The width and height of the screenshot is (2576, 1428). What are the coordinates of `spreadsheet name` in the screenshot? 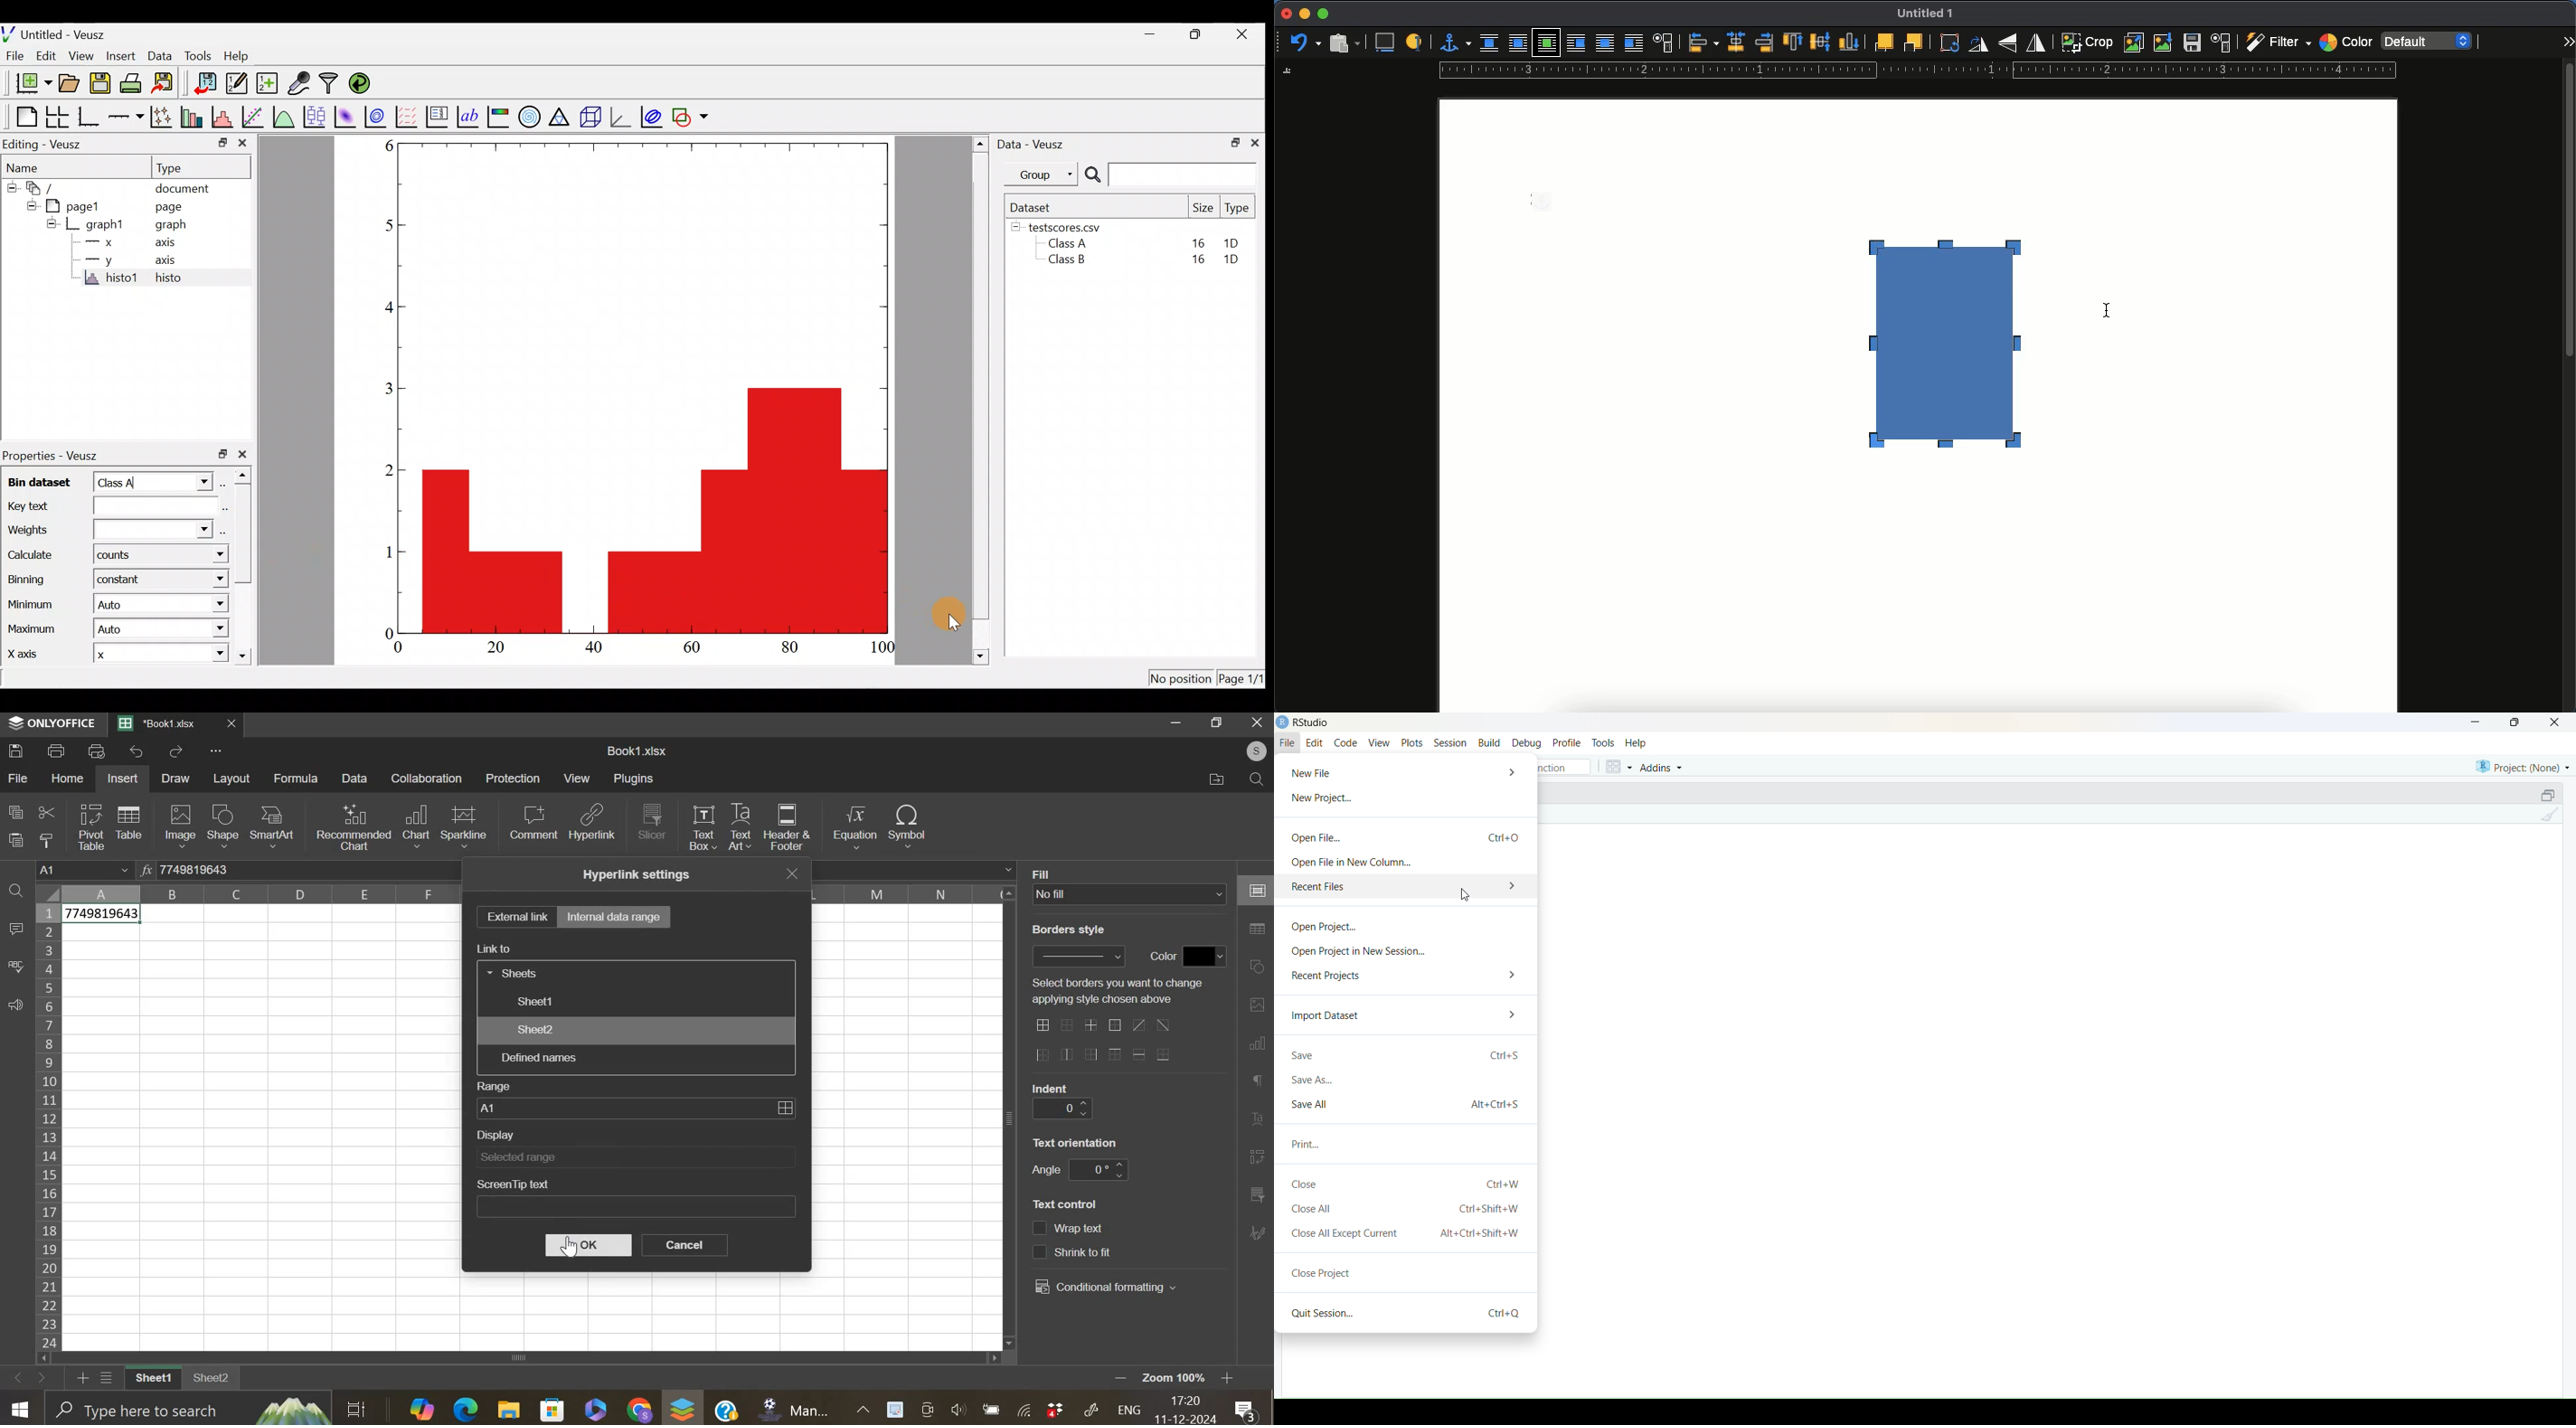 It's located at (636, 751).